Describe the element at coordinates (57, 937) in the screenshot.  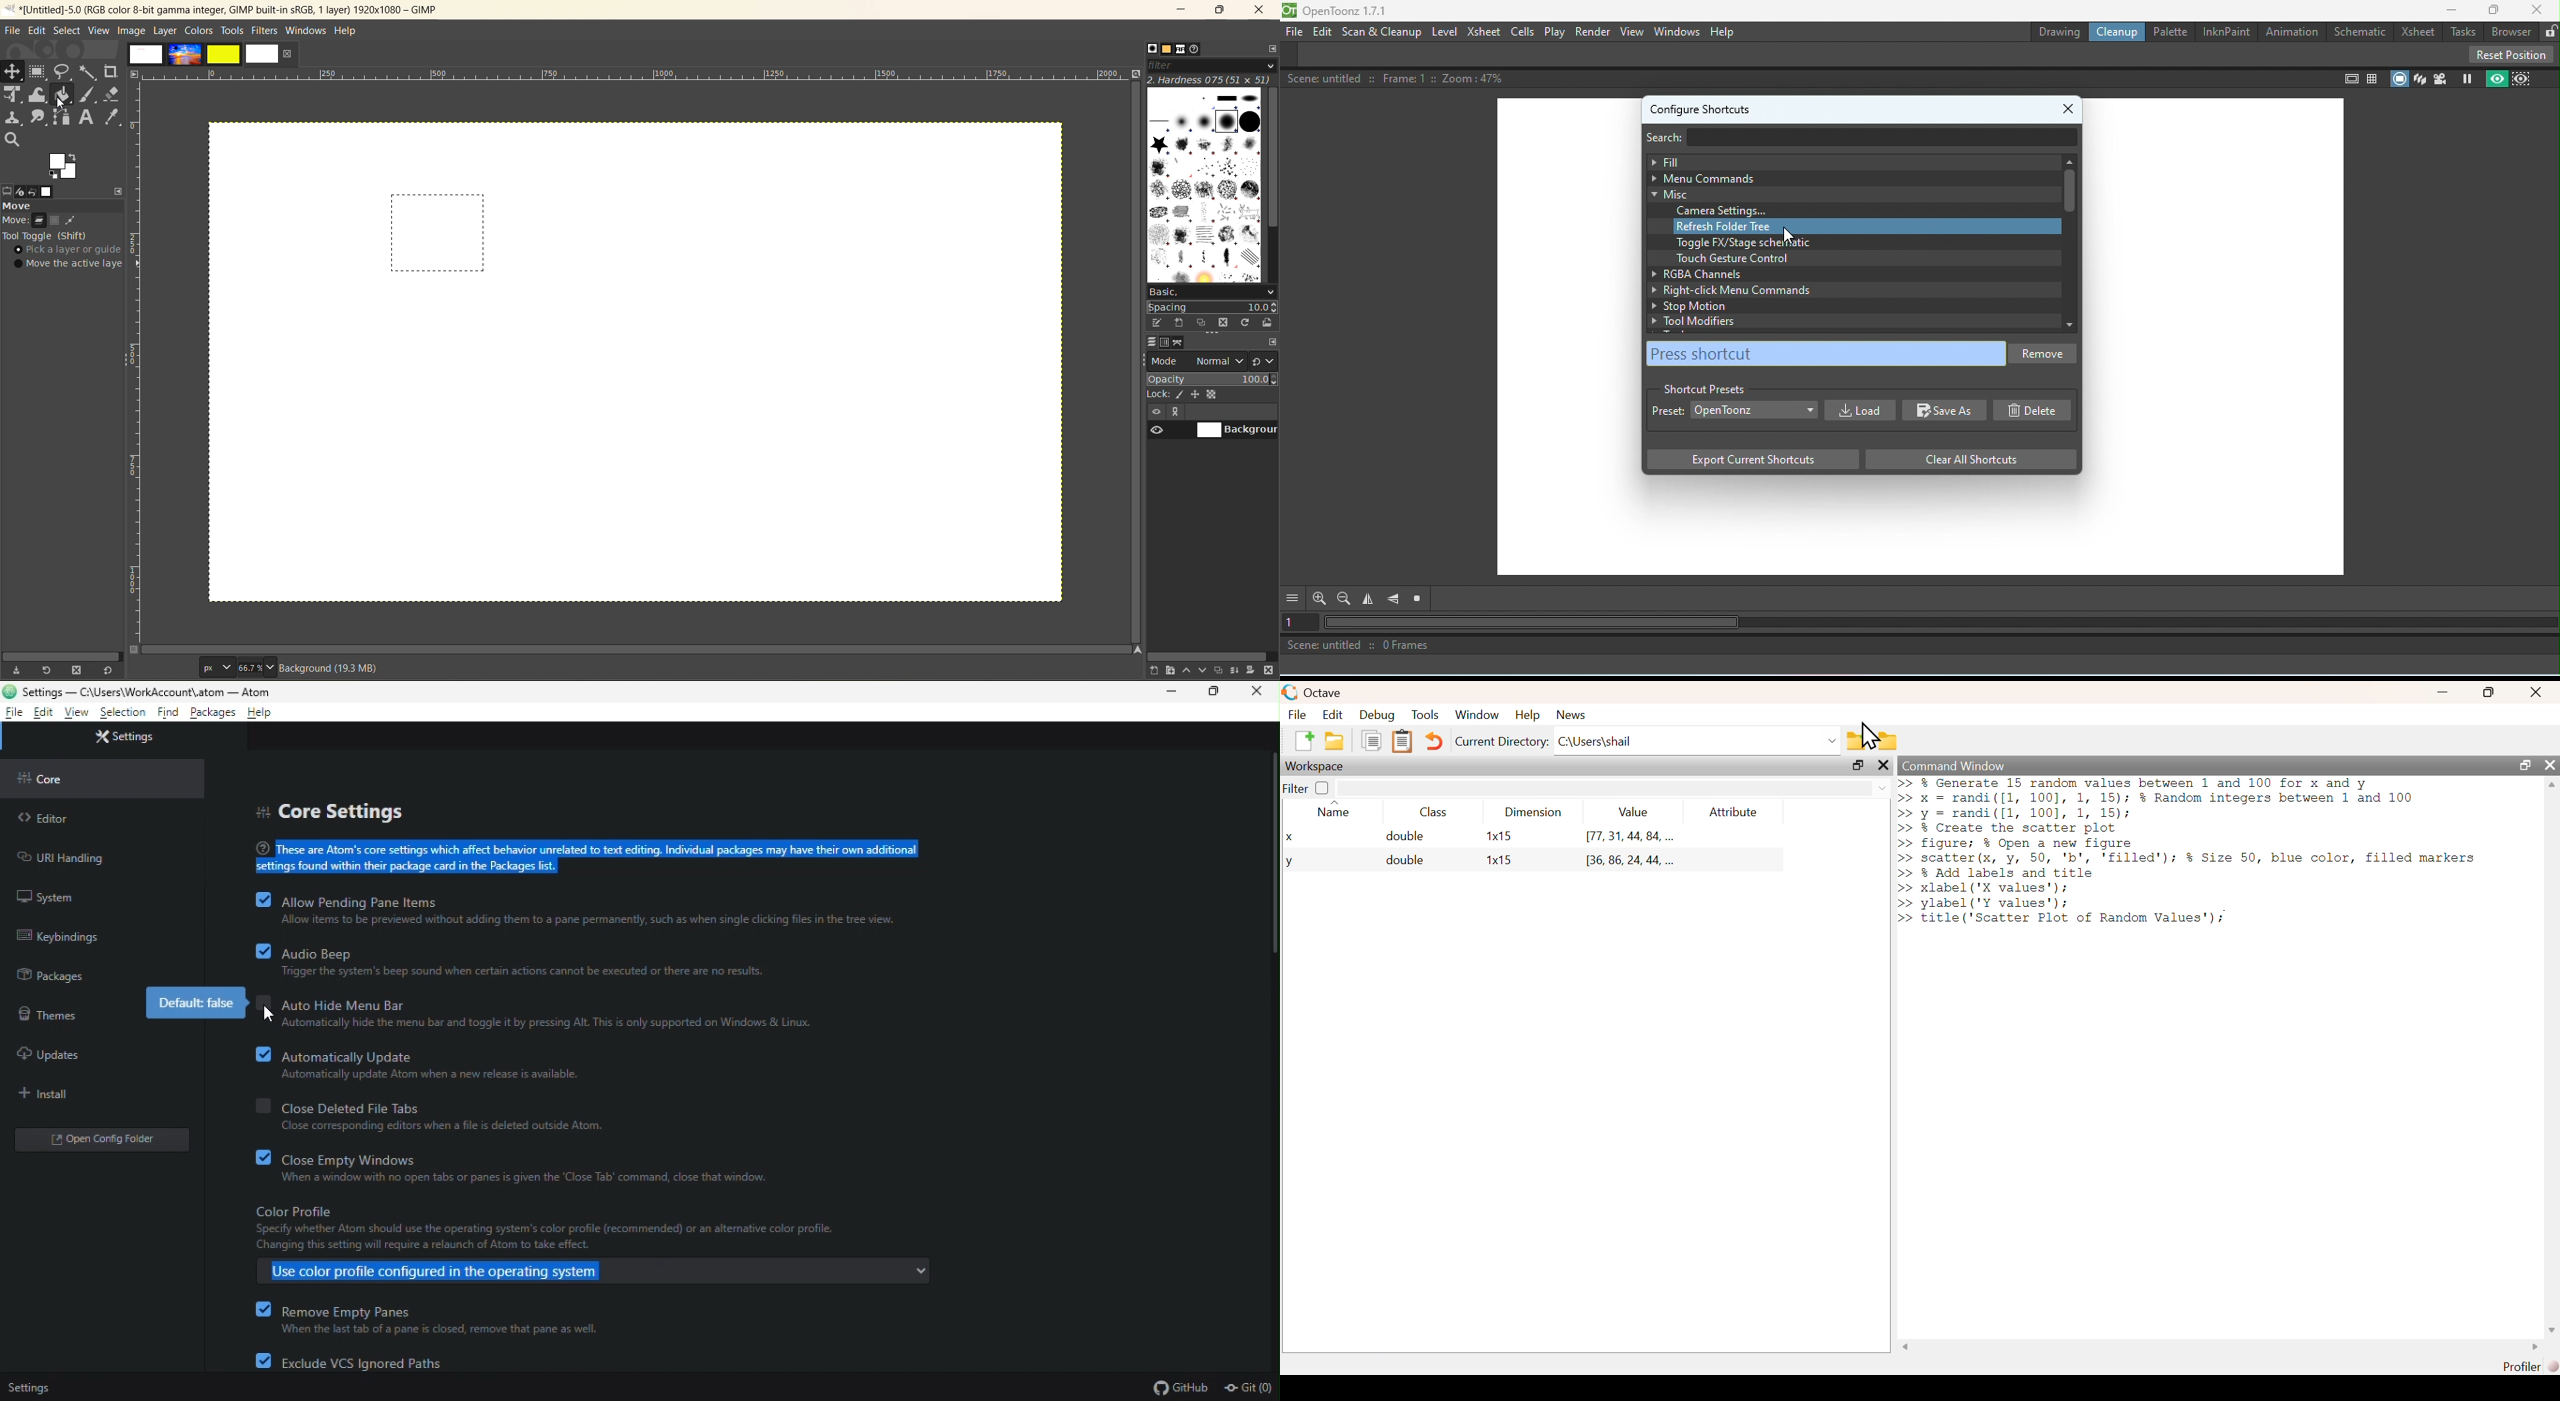
I see `keybinding` at that location.